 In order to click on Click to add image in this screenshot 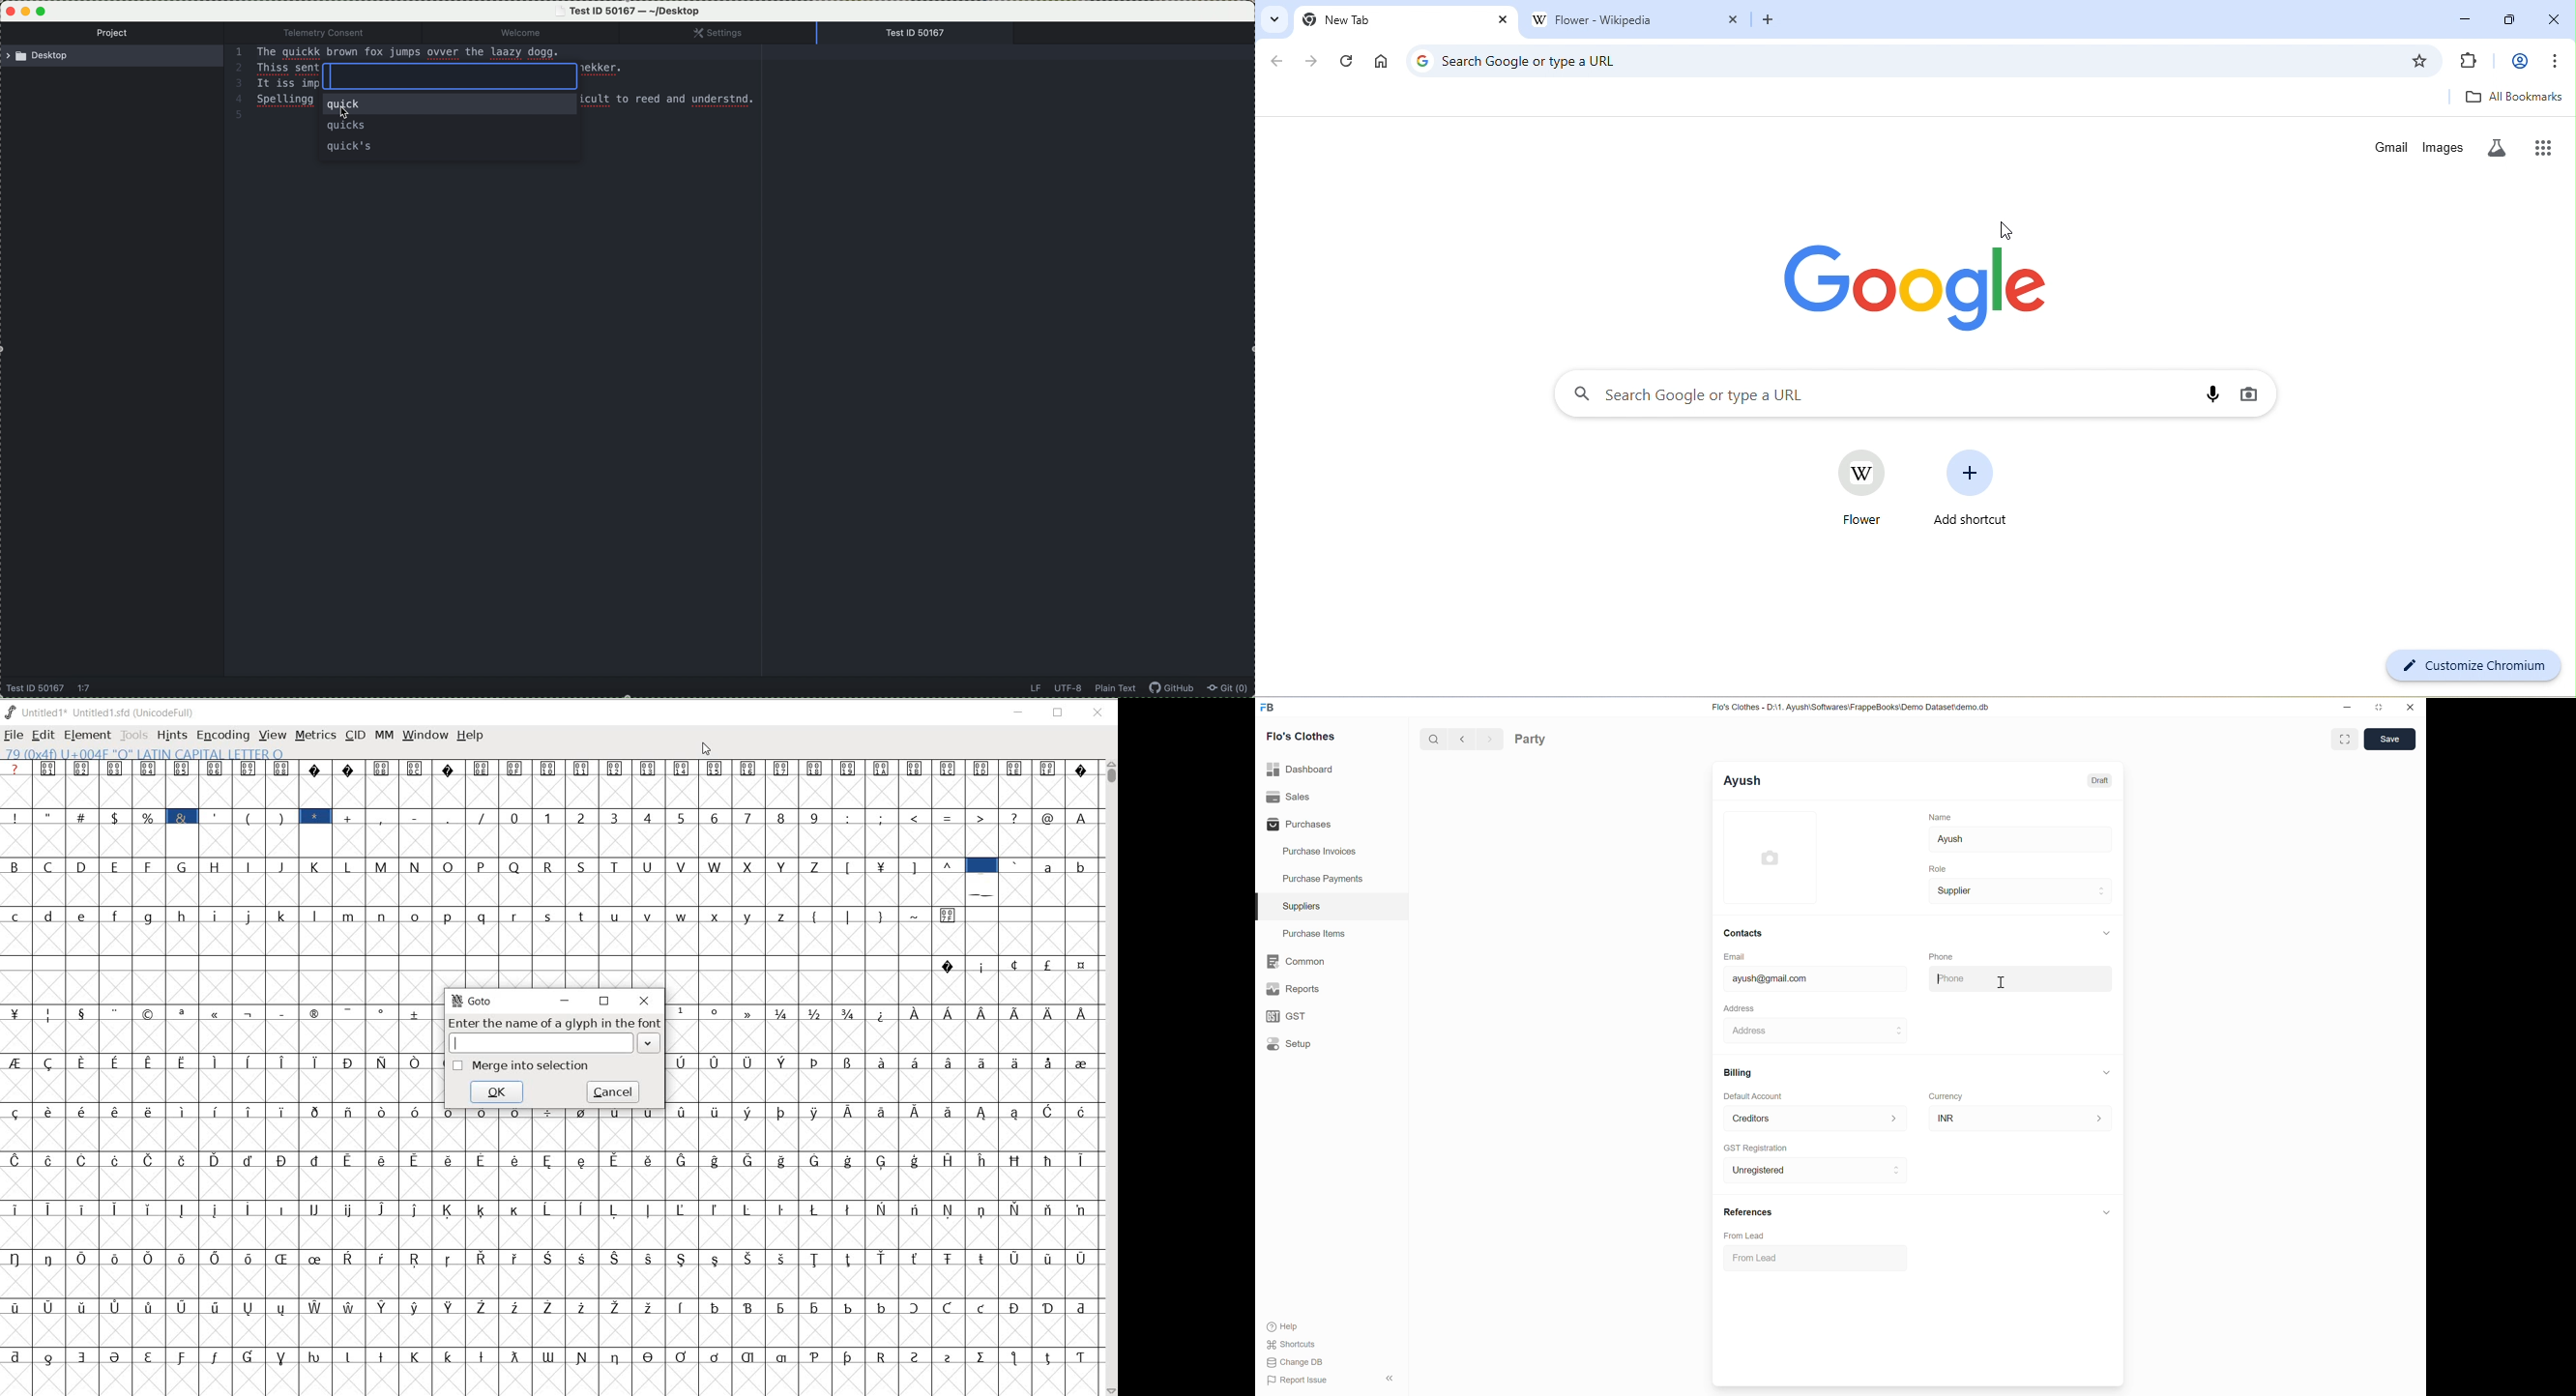, I will do `click(1770, 857)`.